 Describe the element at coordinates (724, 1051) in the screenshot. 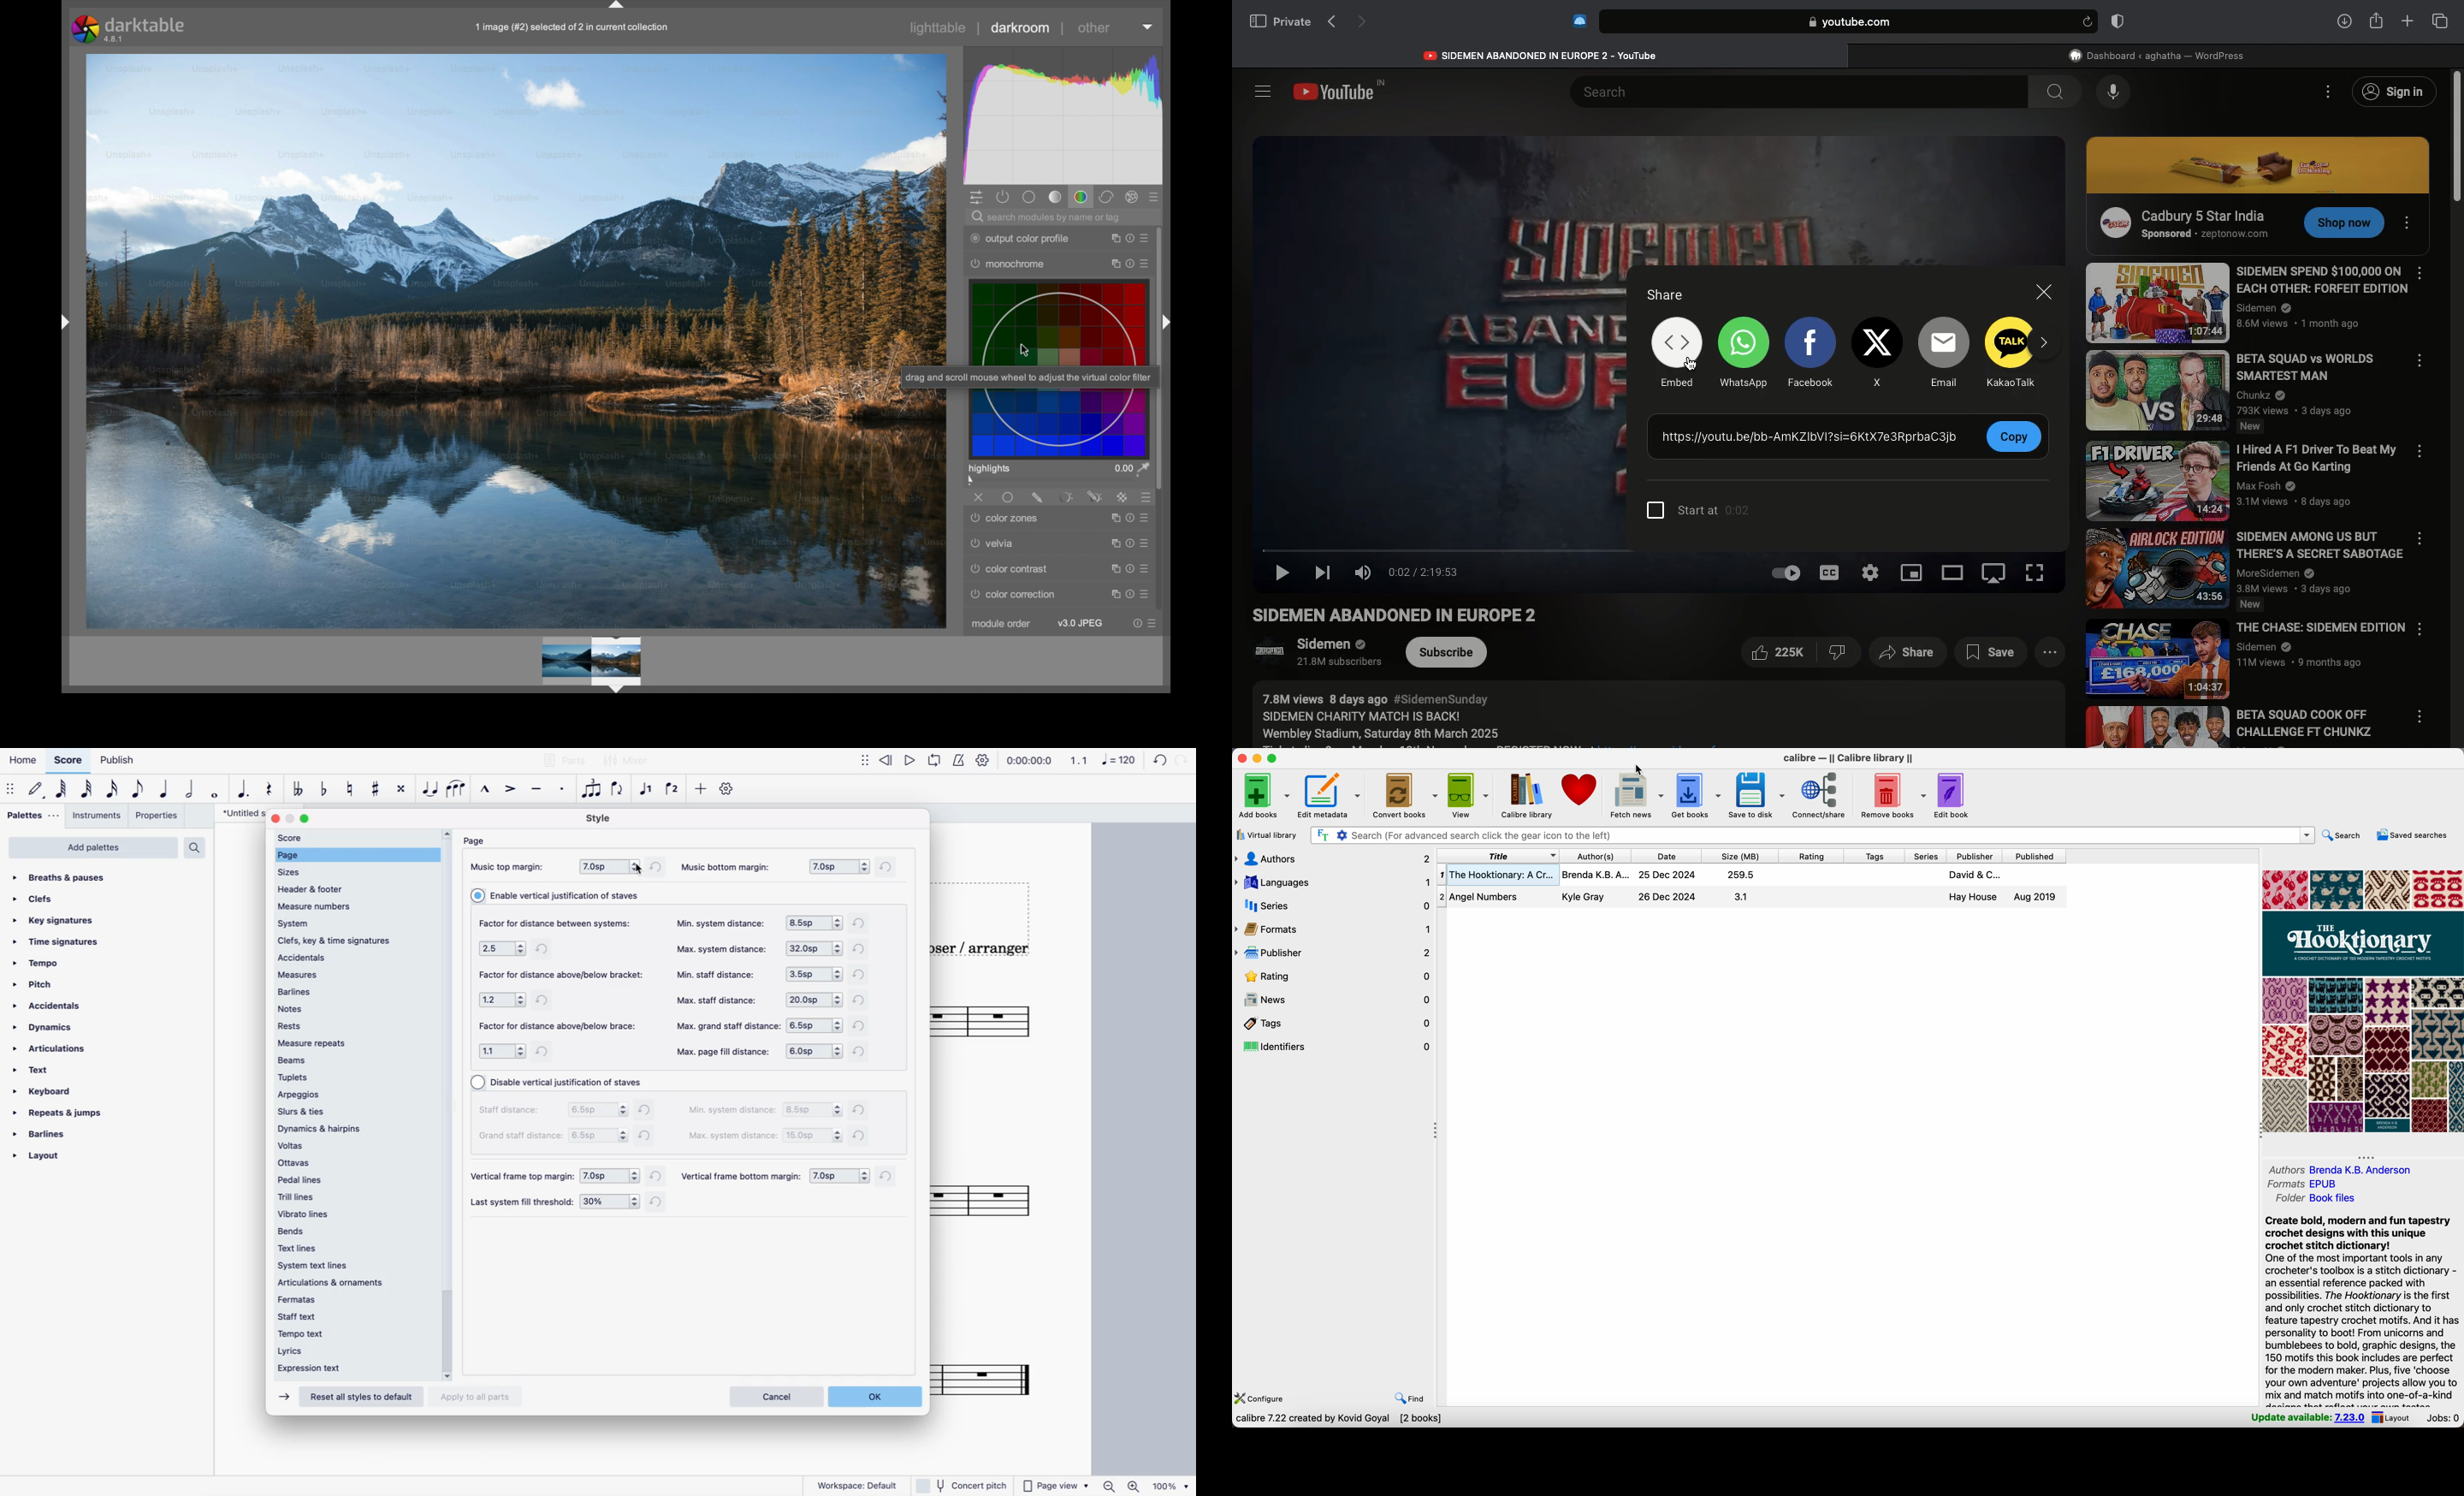

I see `max page fill distance` at that location.